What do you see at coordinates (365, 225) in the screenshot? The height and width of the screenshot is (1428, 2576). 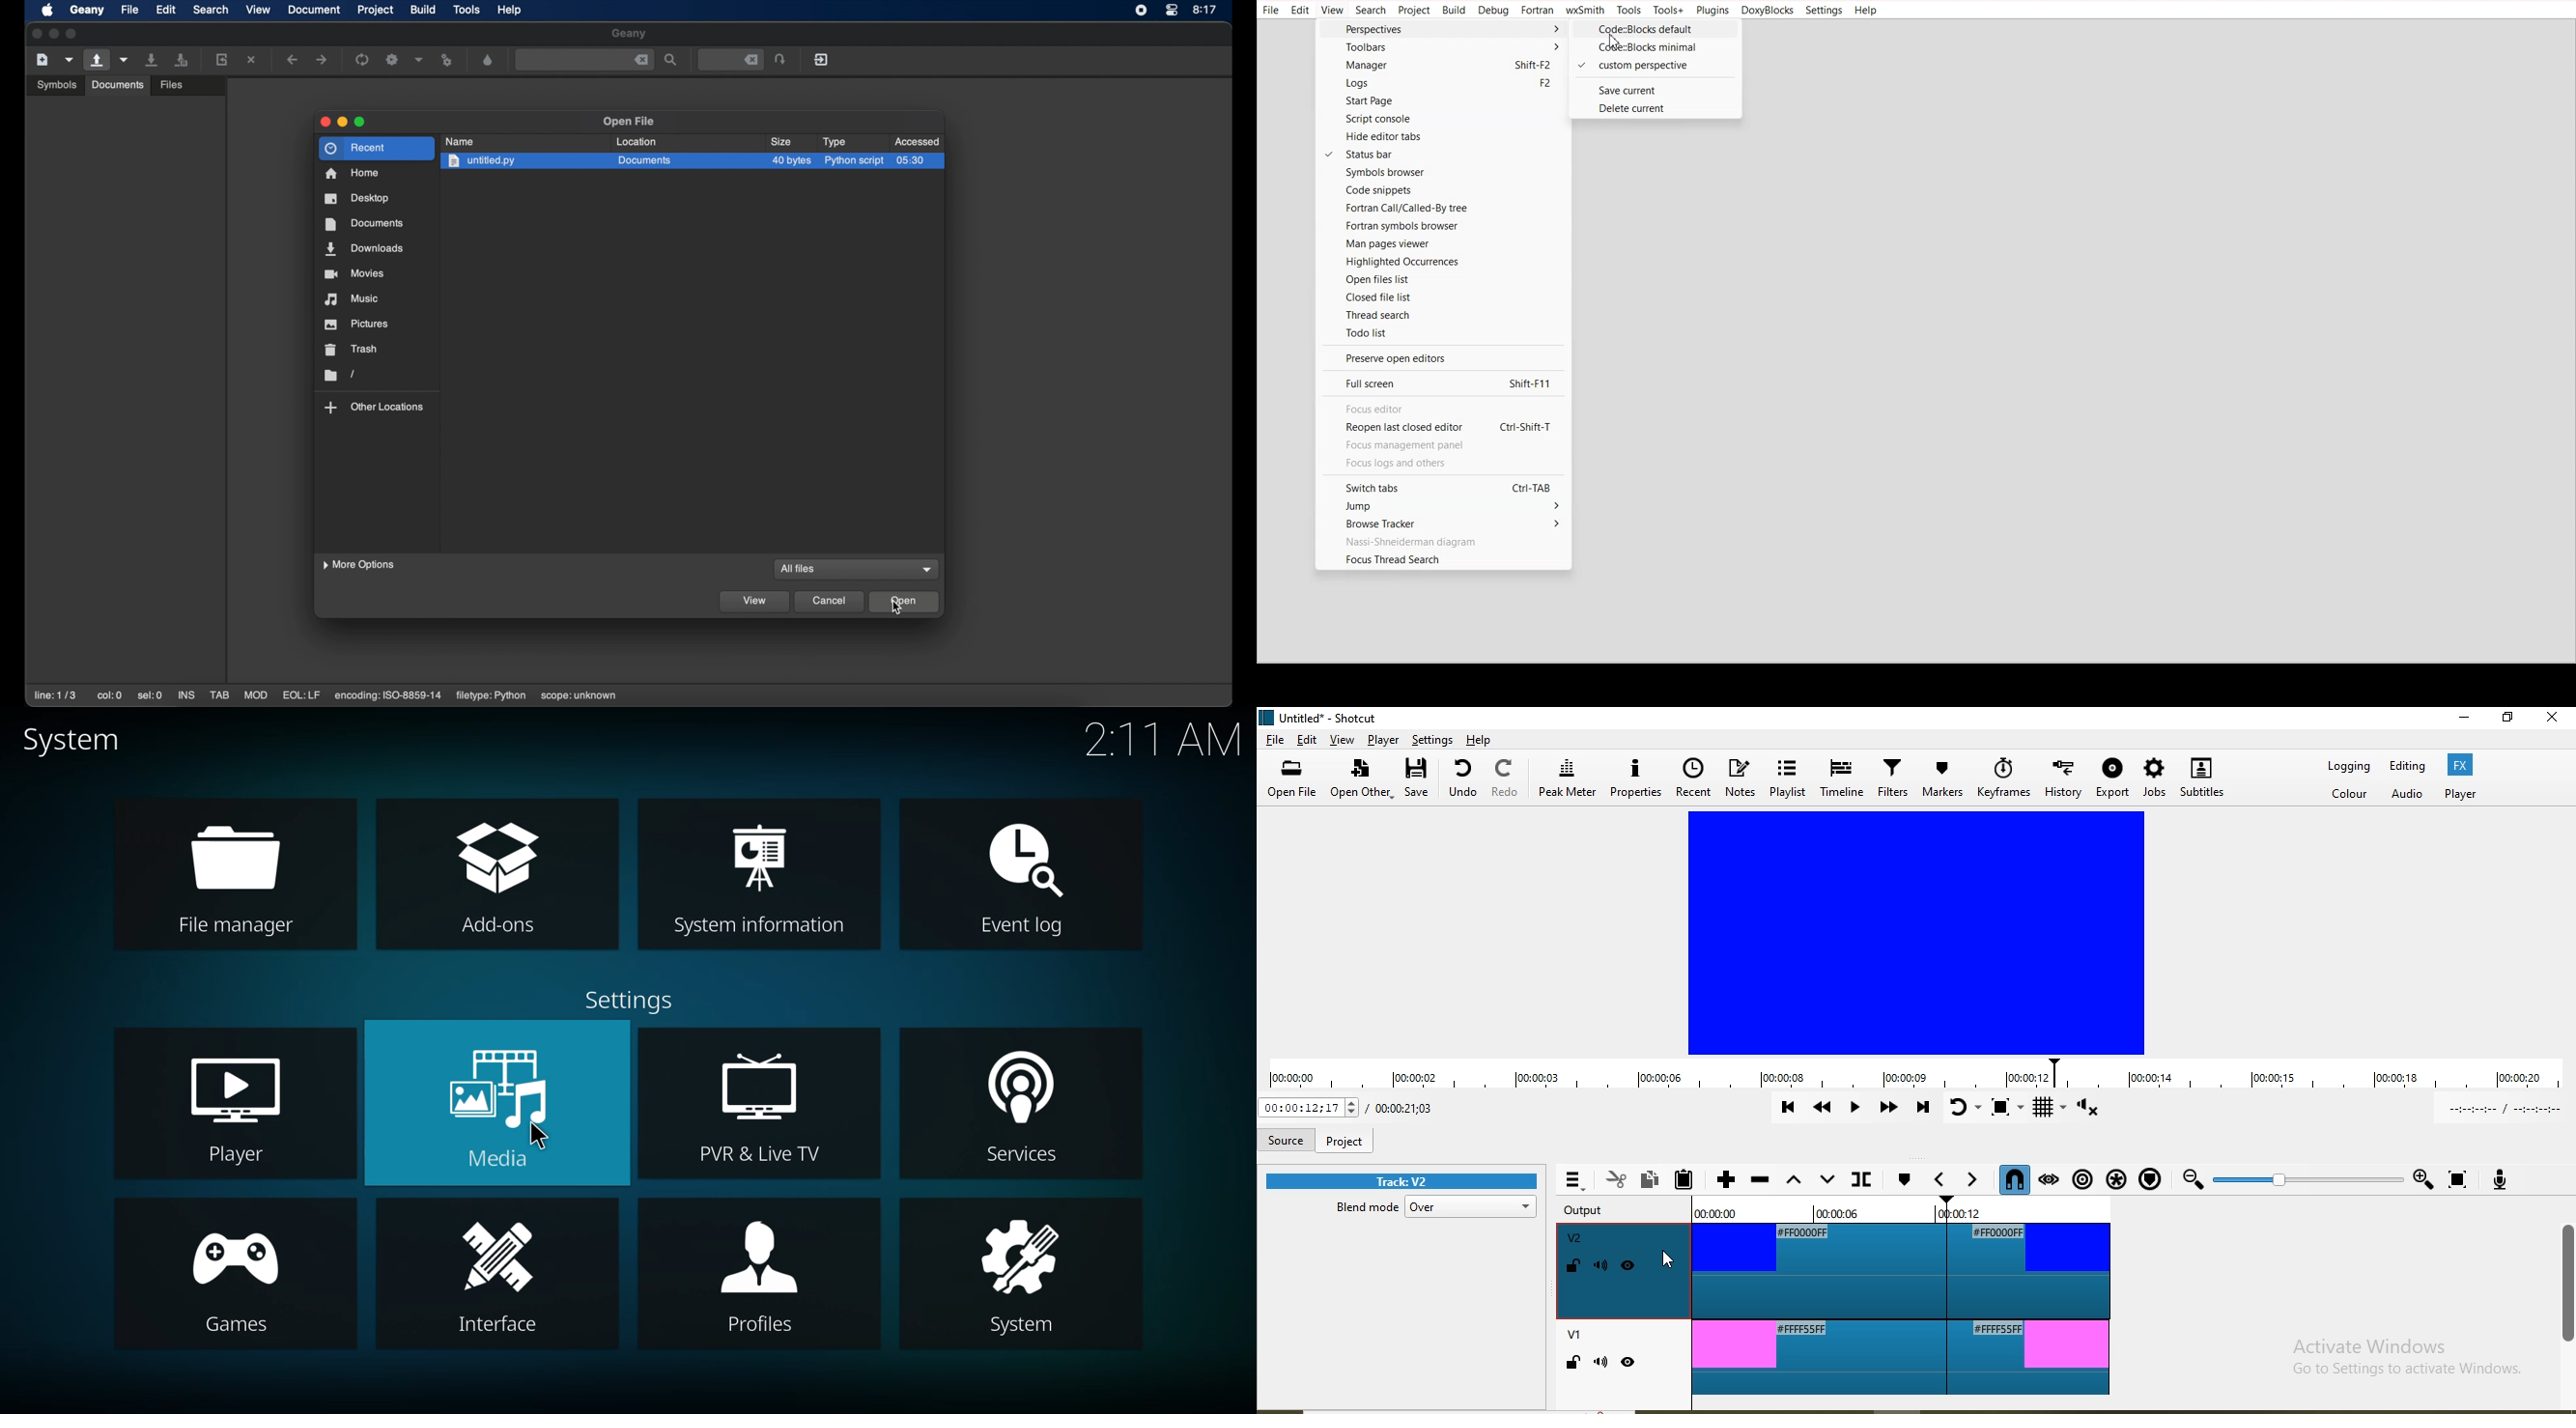 I see `documents` at bounding box center [365, 225].